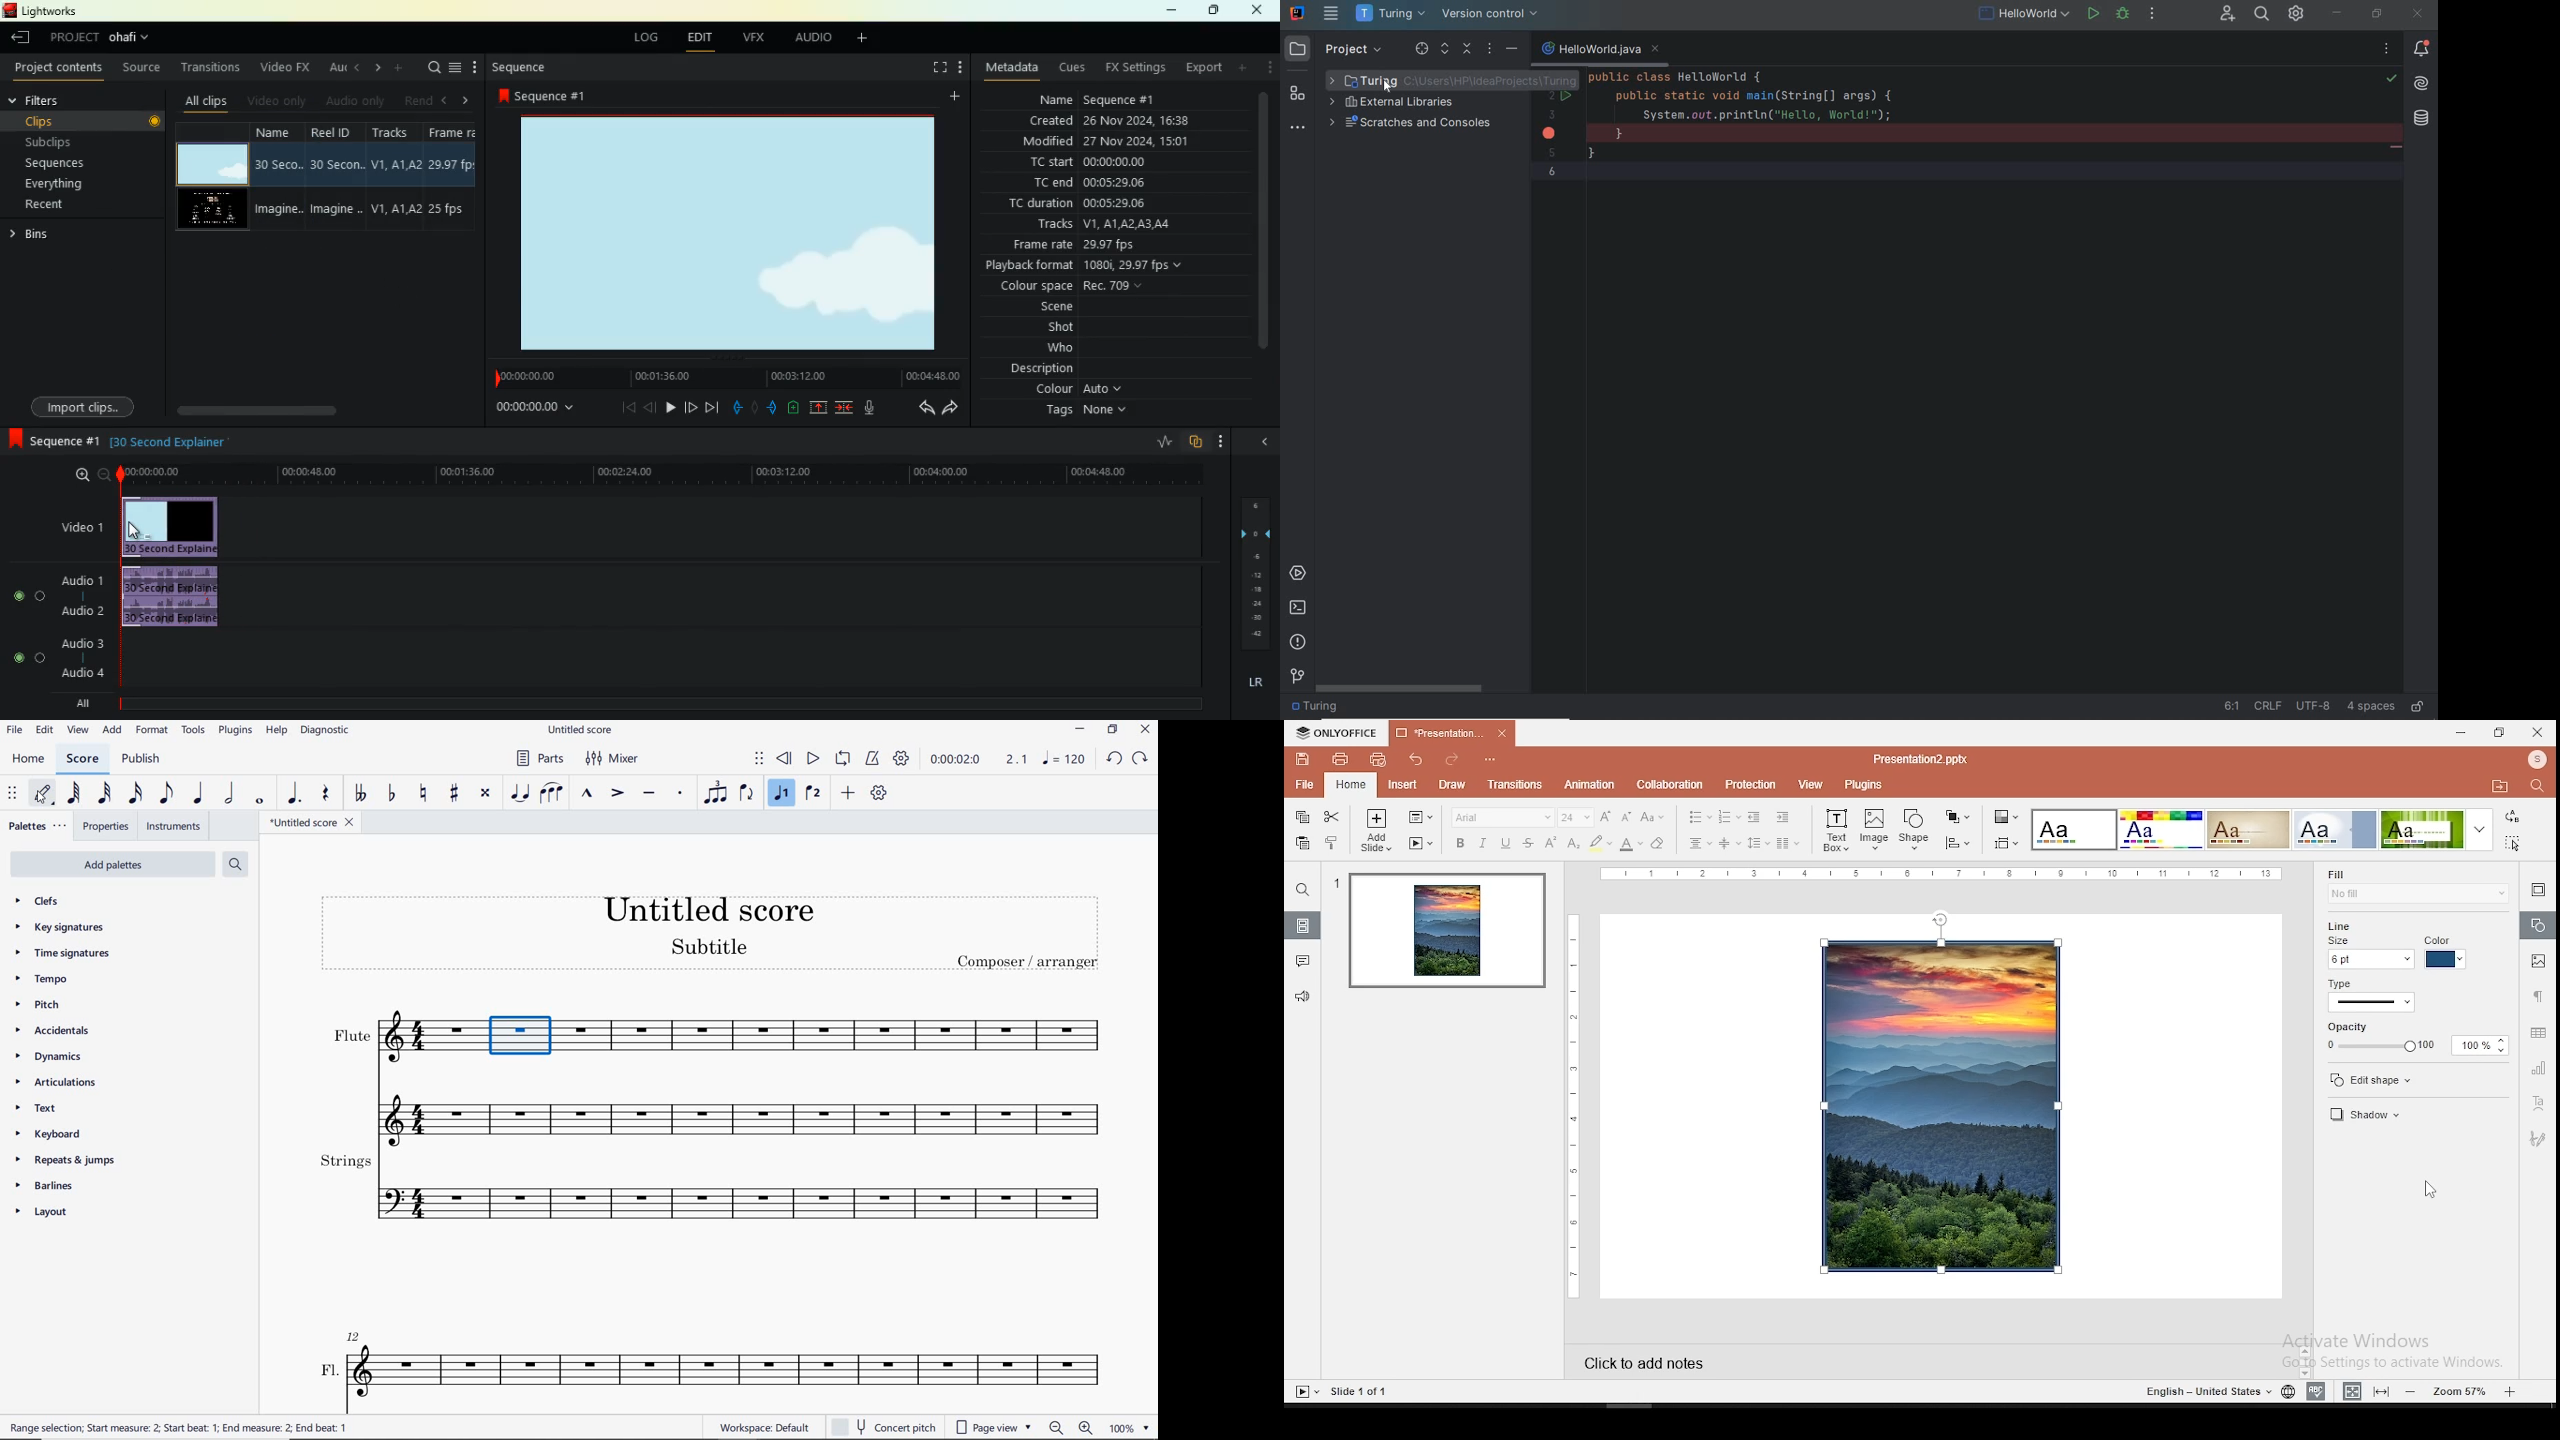 The image size is (2576, 1456). What do you see at coordinates (1673, 785) in the screenshot?
I see `collaboration` at bounding box center [1673, 785].